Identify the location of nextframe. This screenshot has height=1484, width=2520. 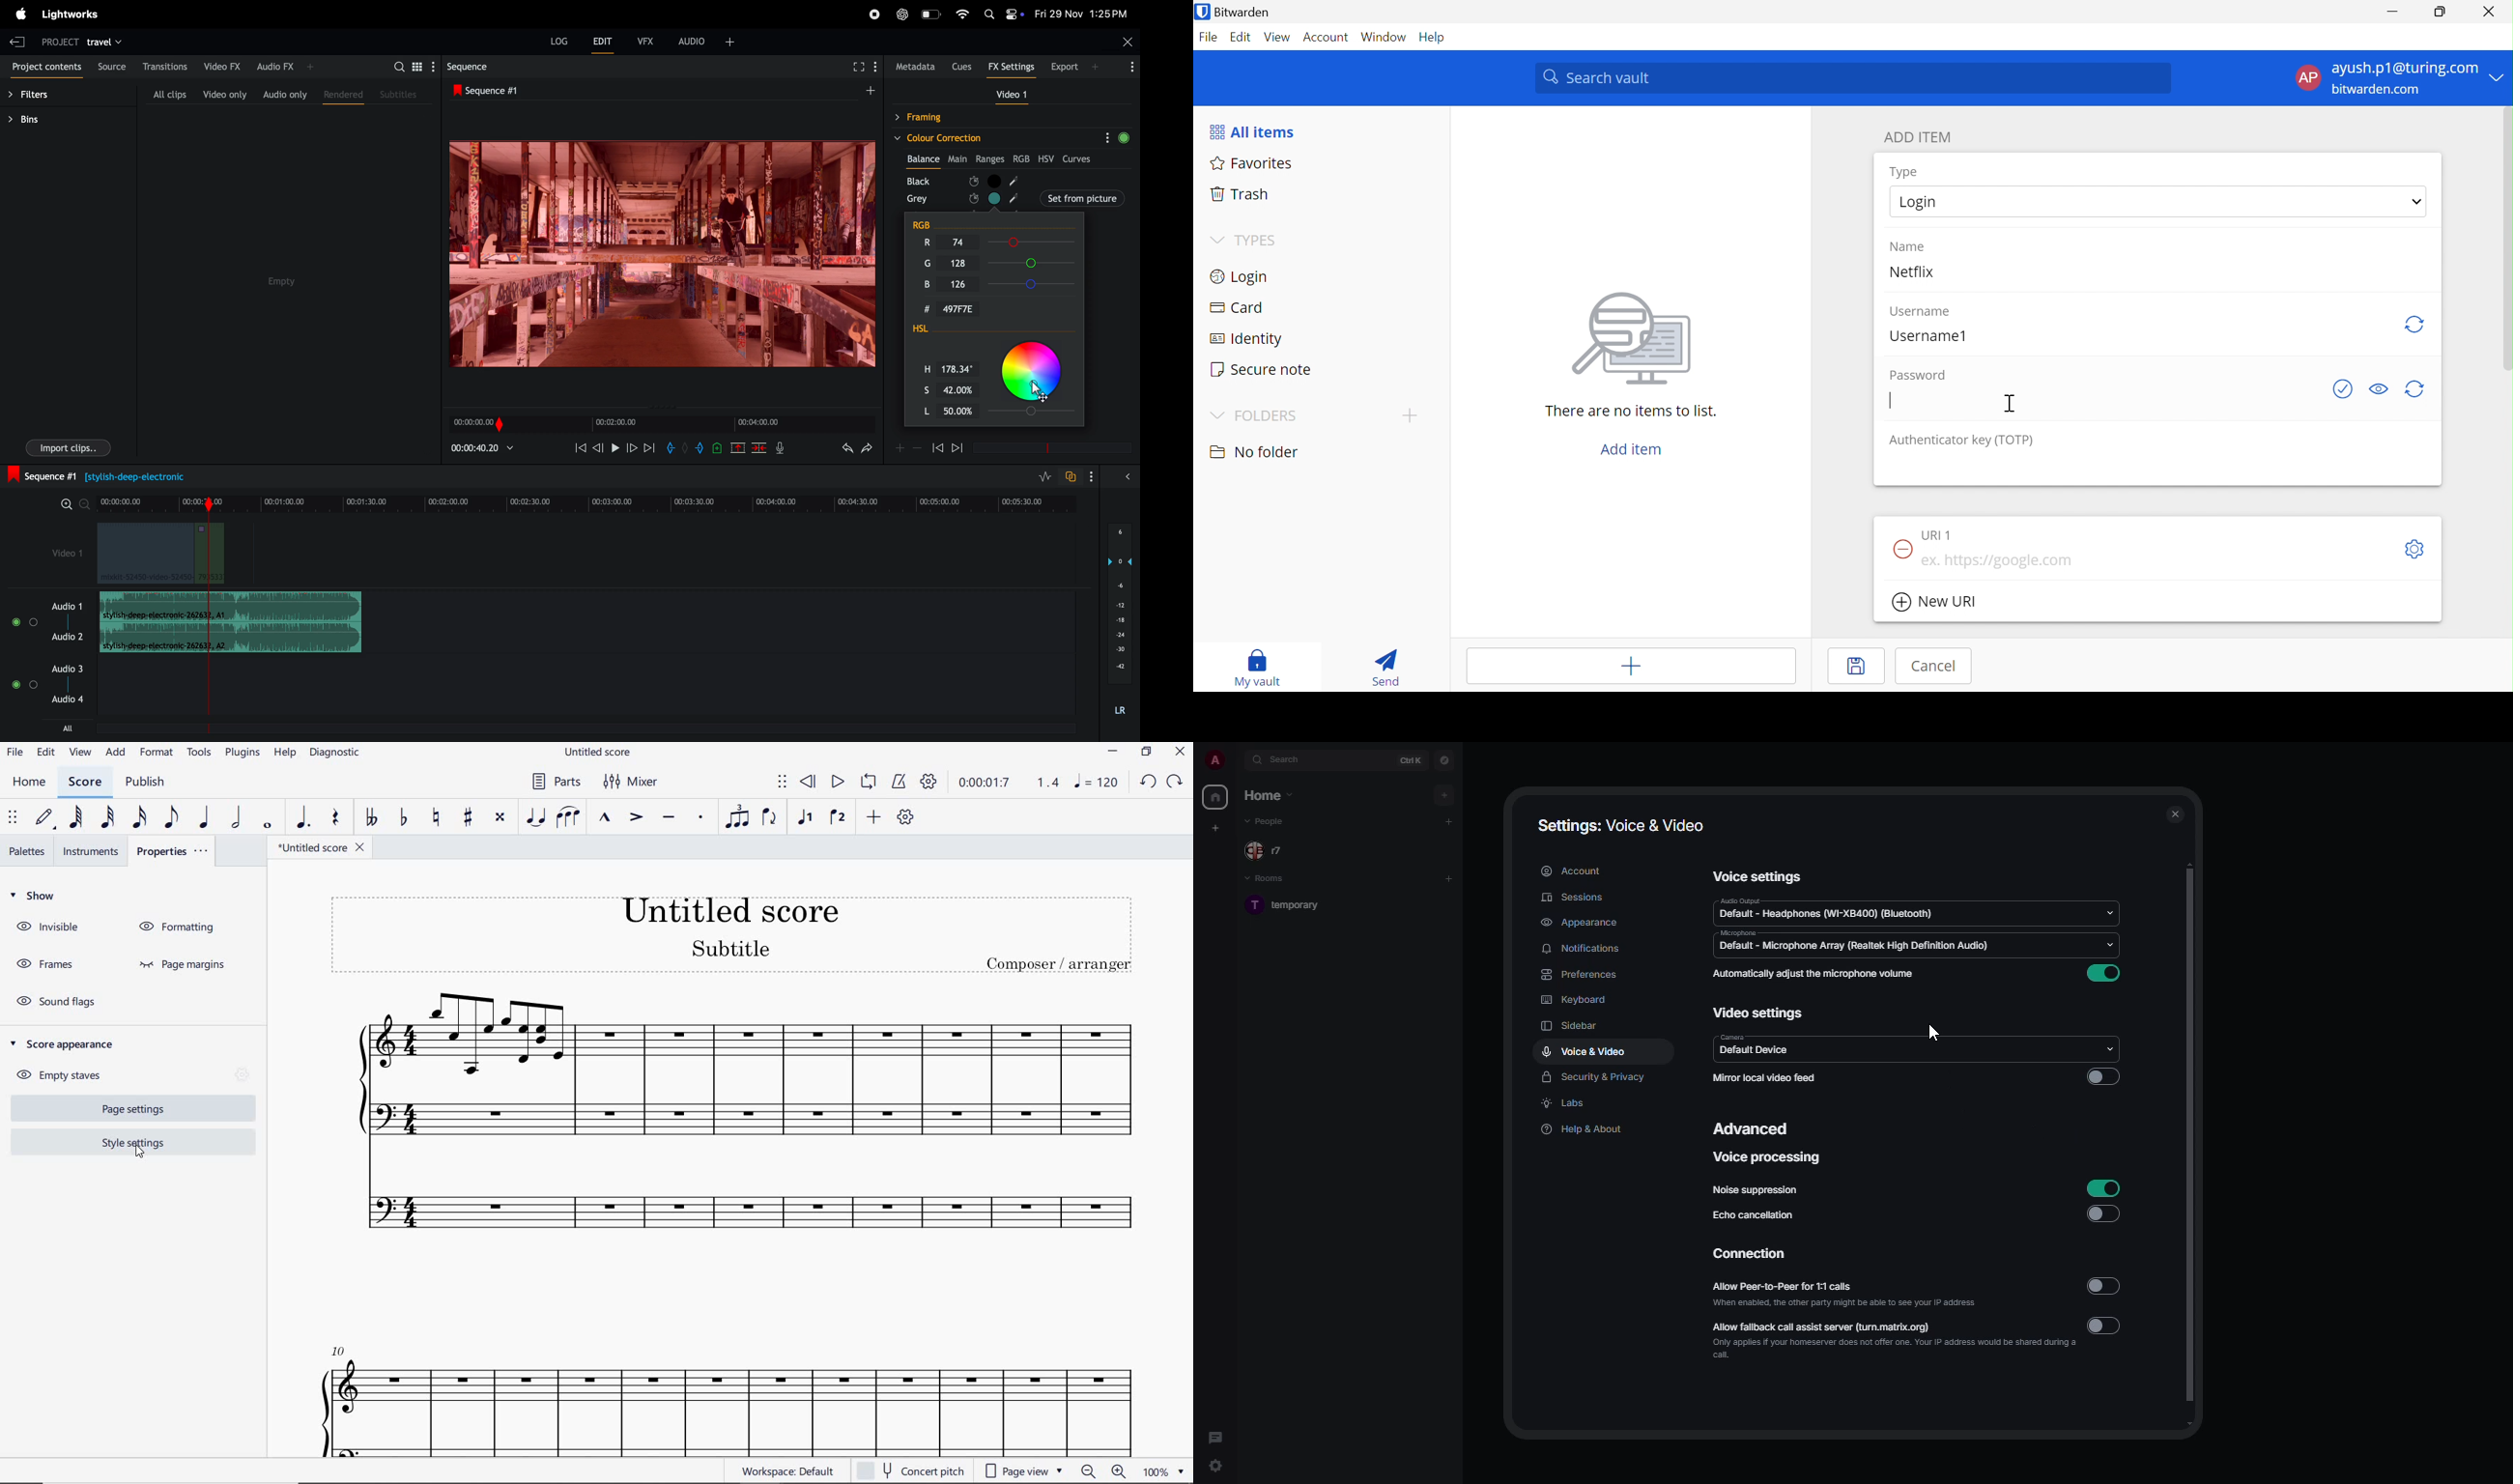
(633, 447).